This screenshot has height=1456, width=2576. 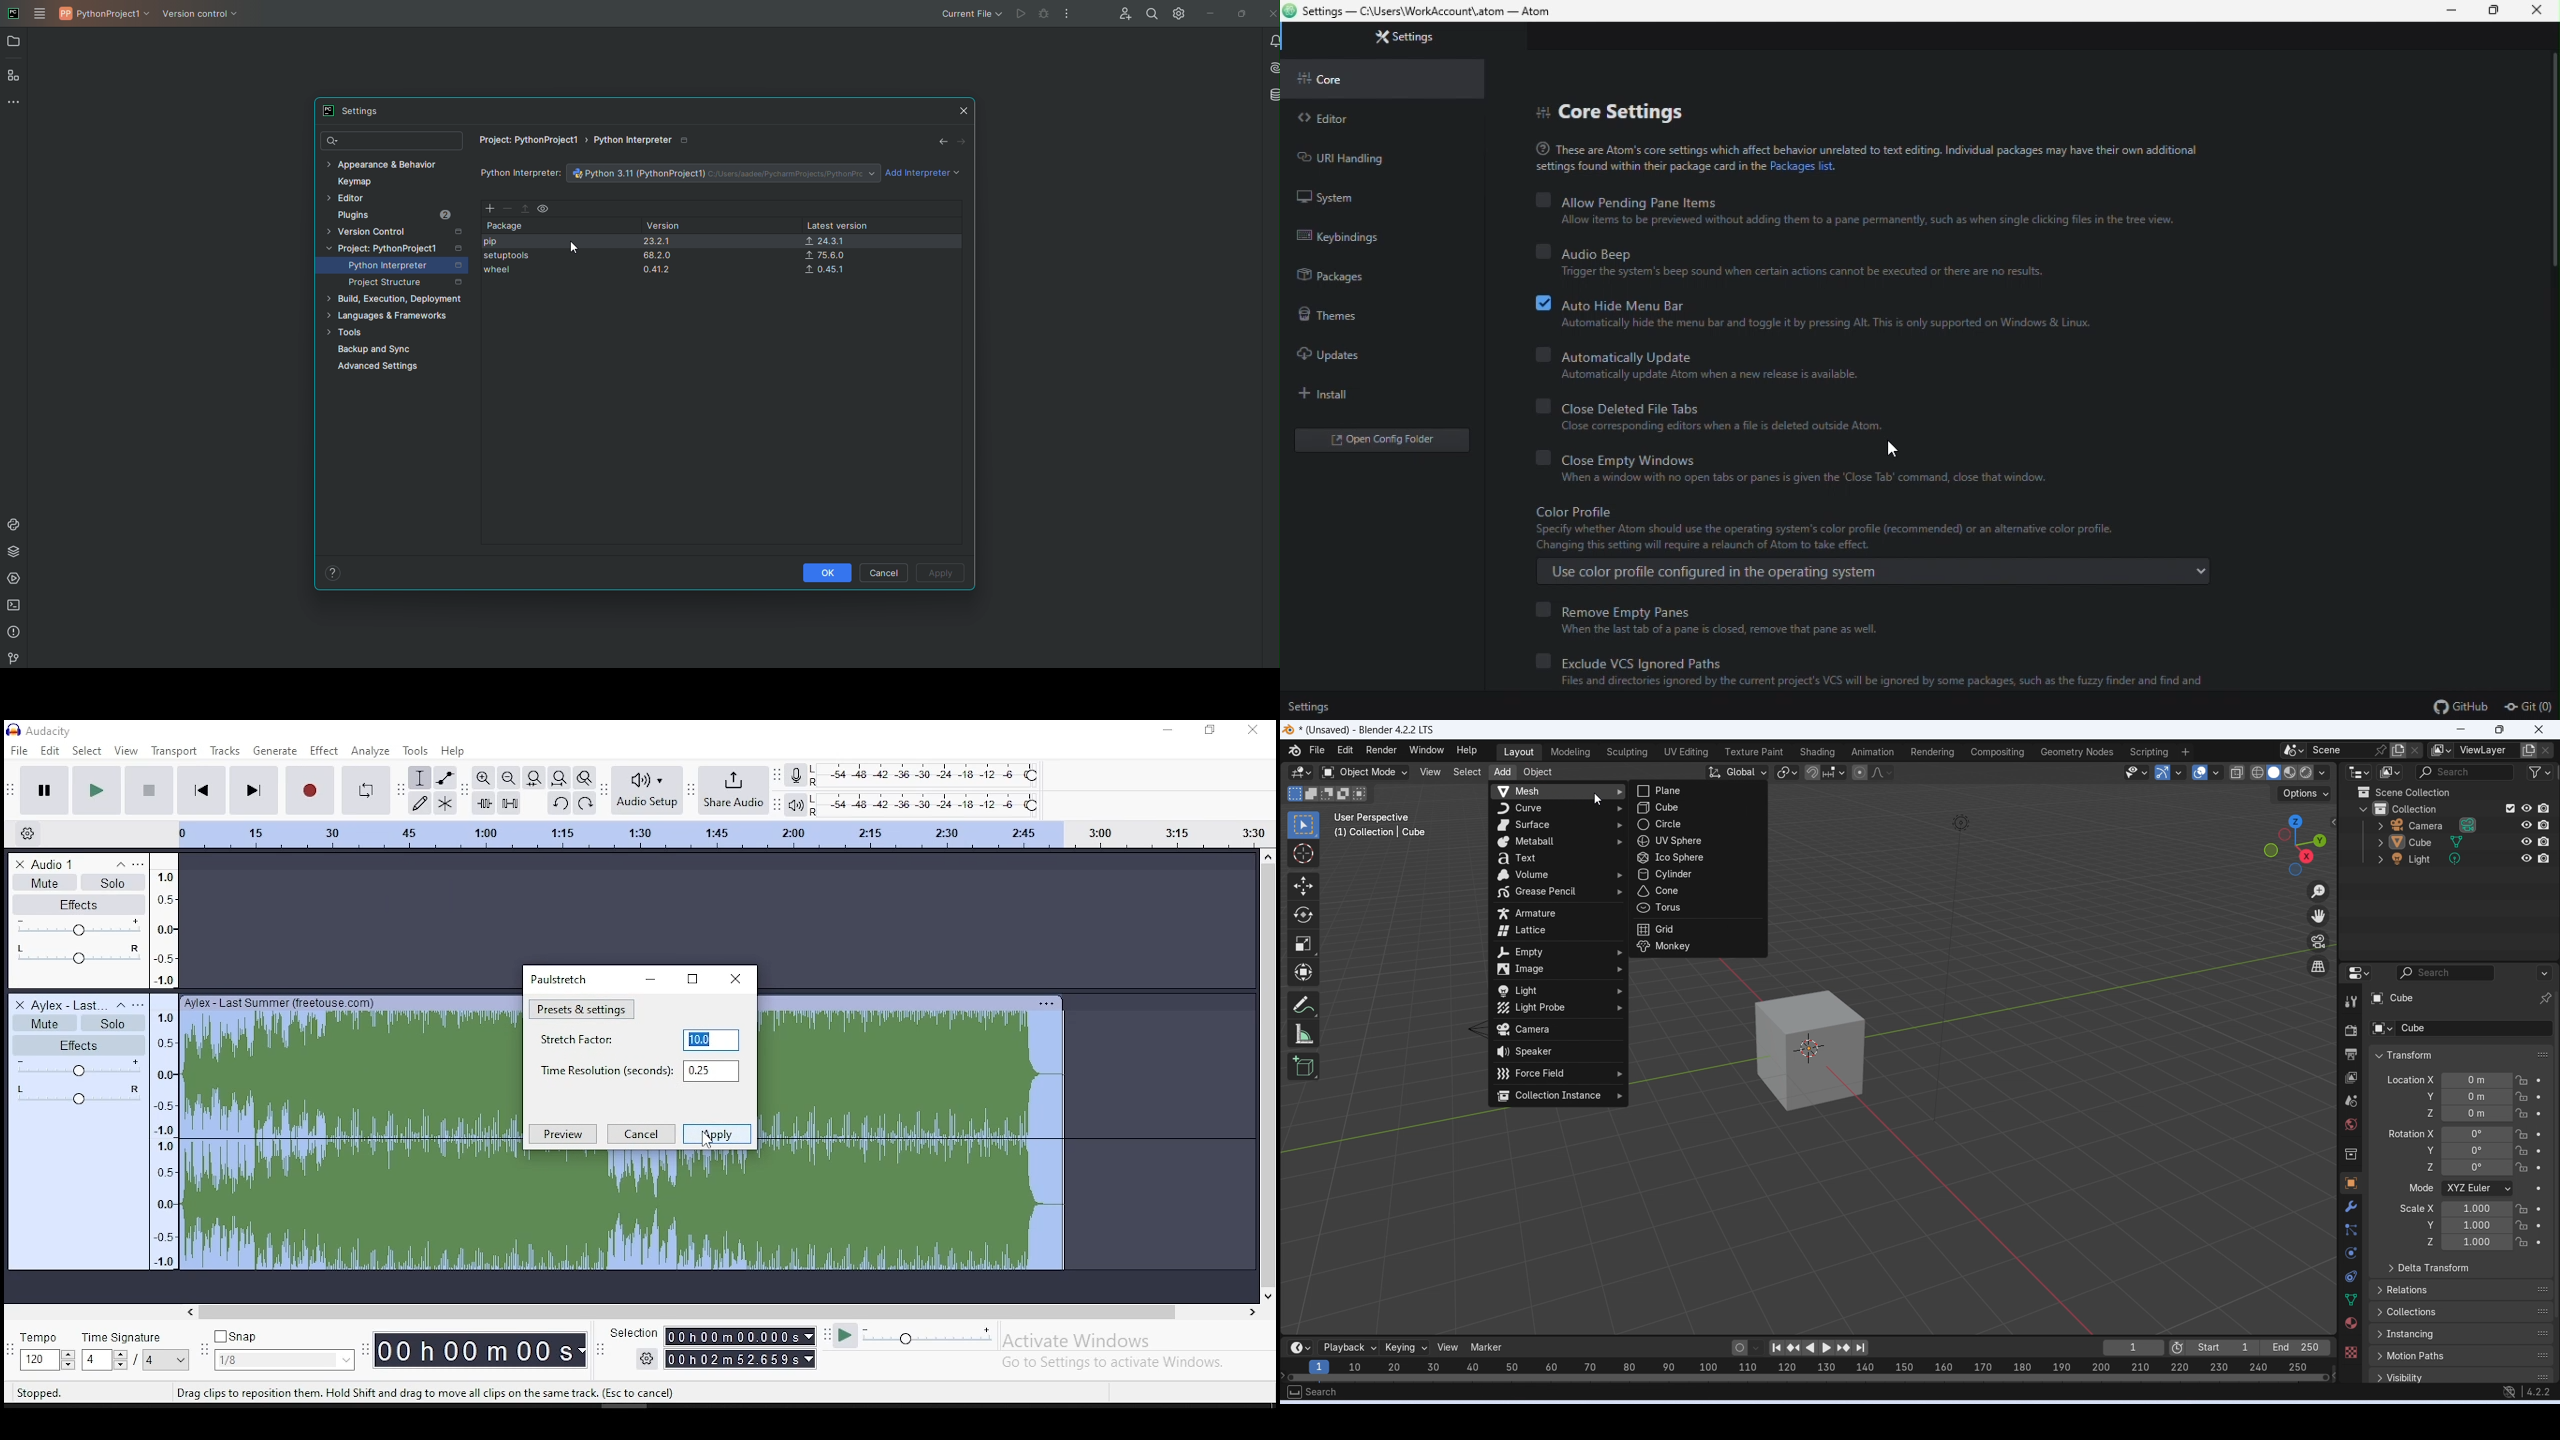 What do you see at coordinates (2539, 1391) in the screenshot?
I see `4.2.2` at bounding box center [2539, 1391].